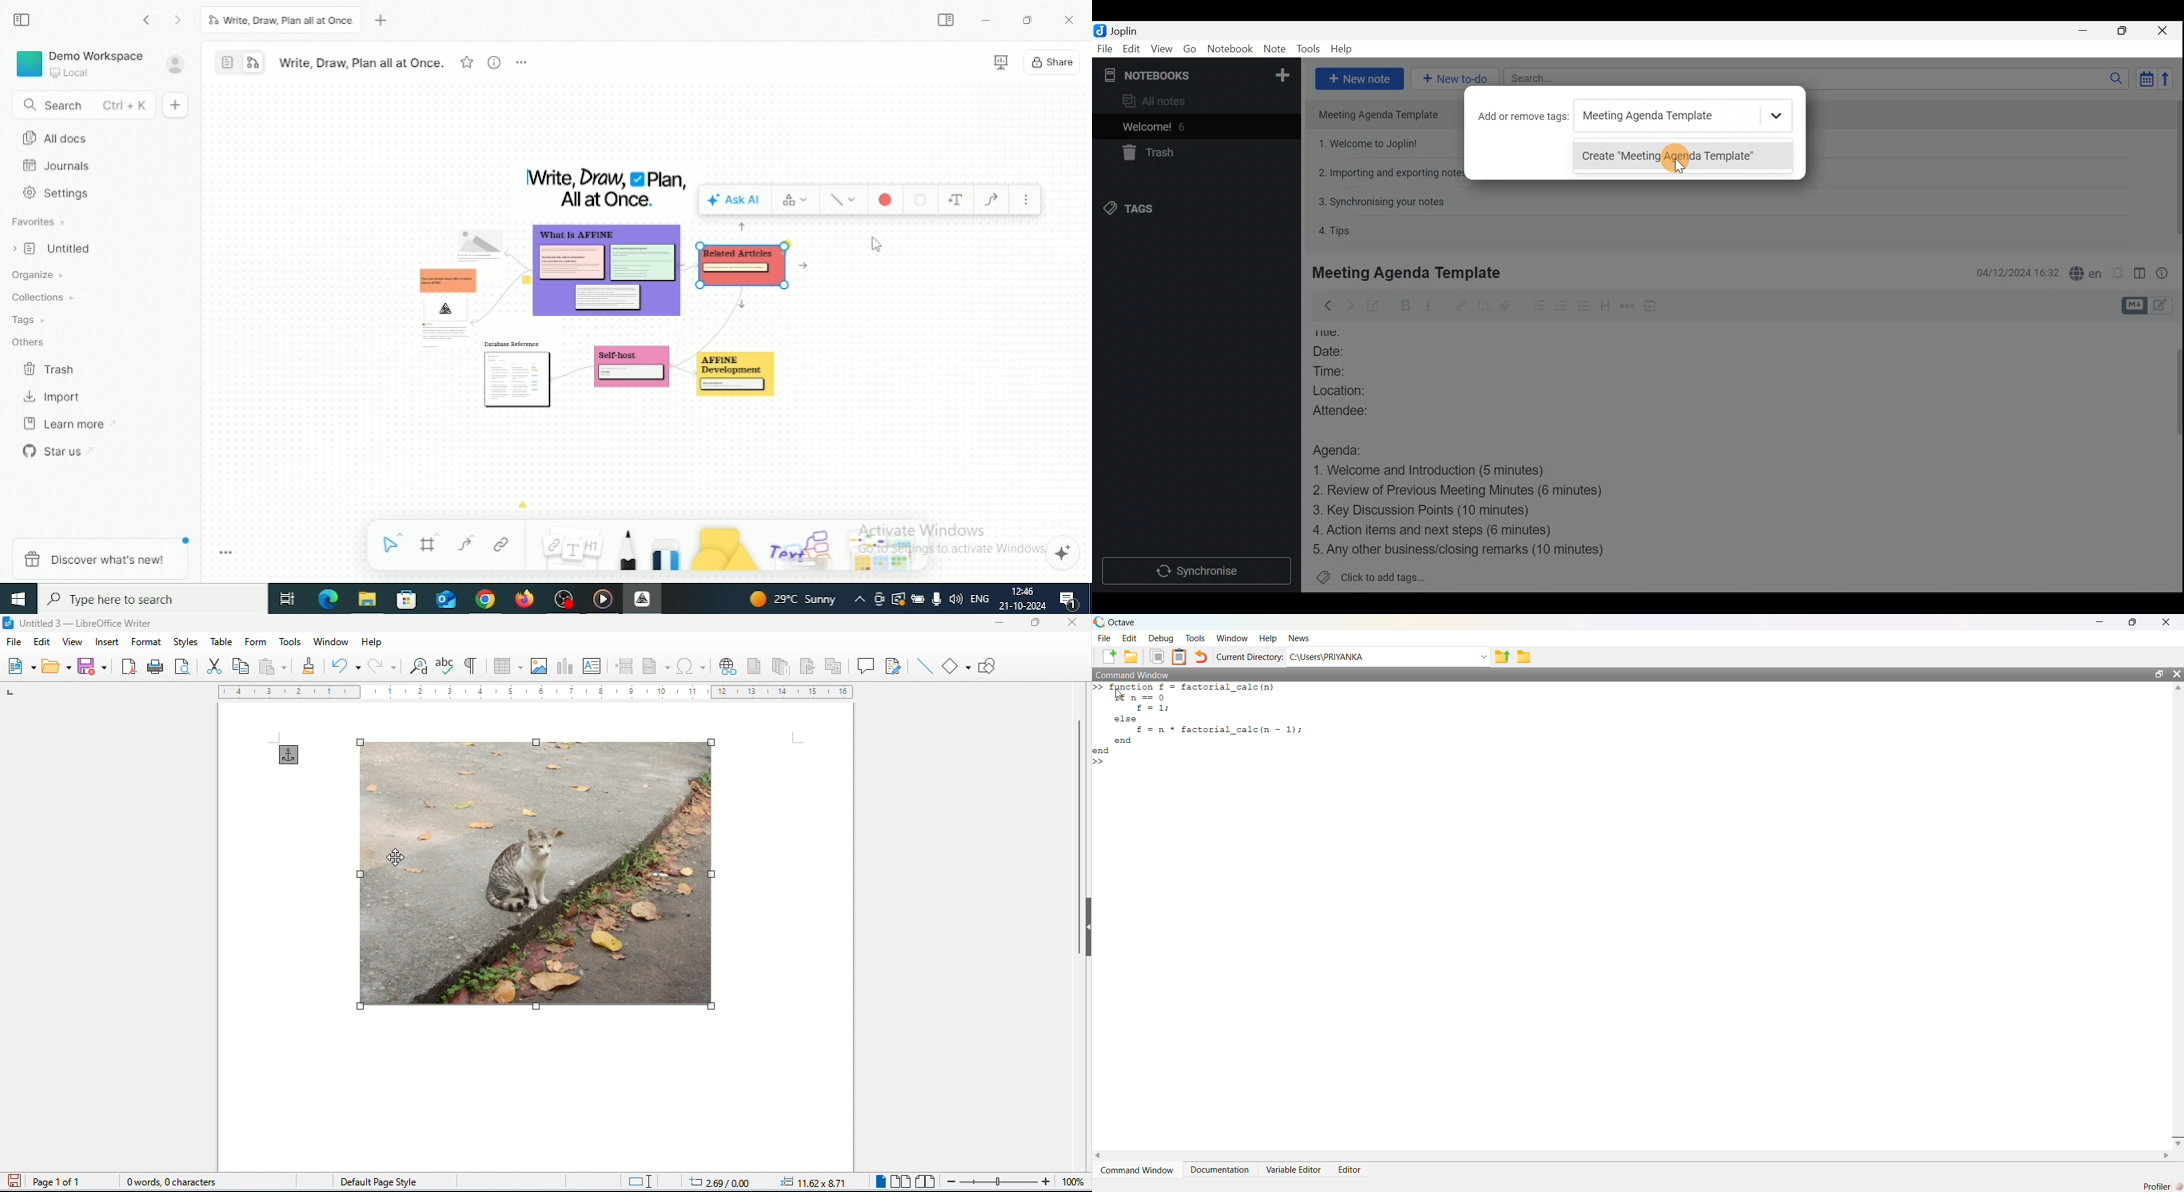 This screenshot has width=2184, height=1204. What do you see at coordinates (59, 193) in the screenshot?
I see `Settings` at bounding box center [59, 193].